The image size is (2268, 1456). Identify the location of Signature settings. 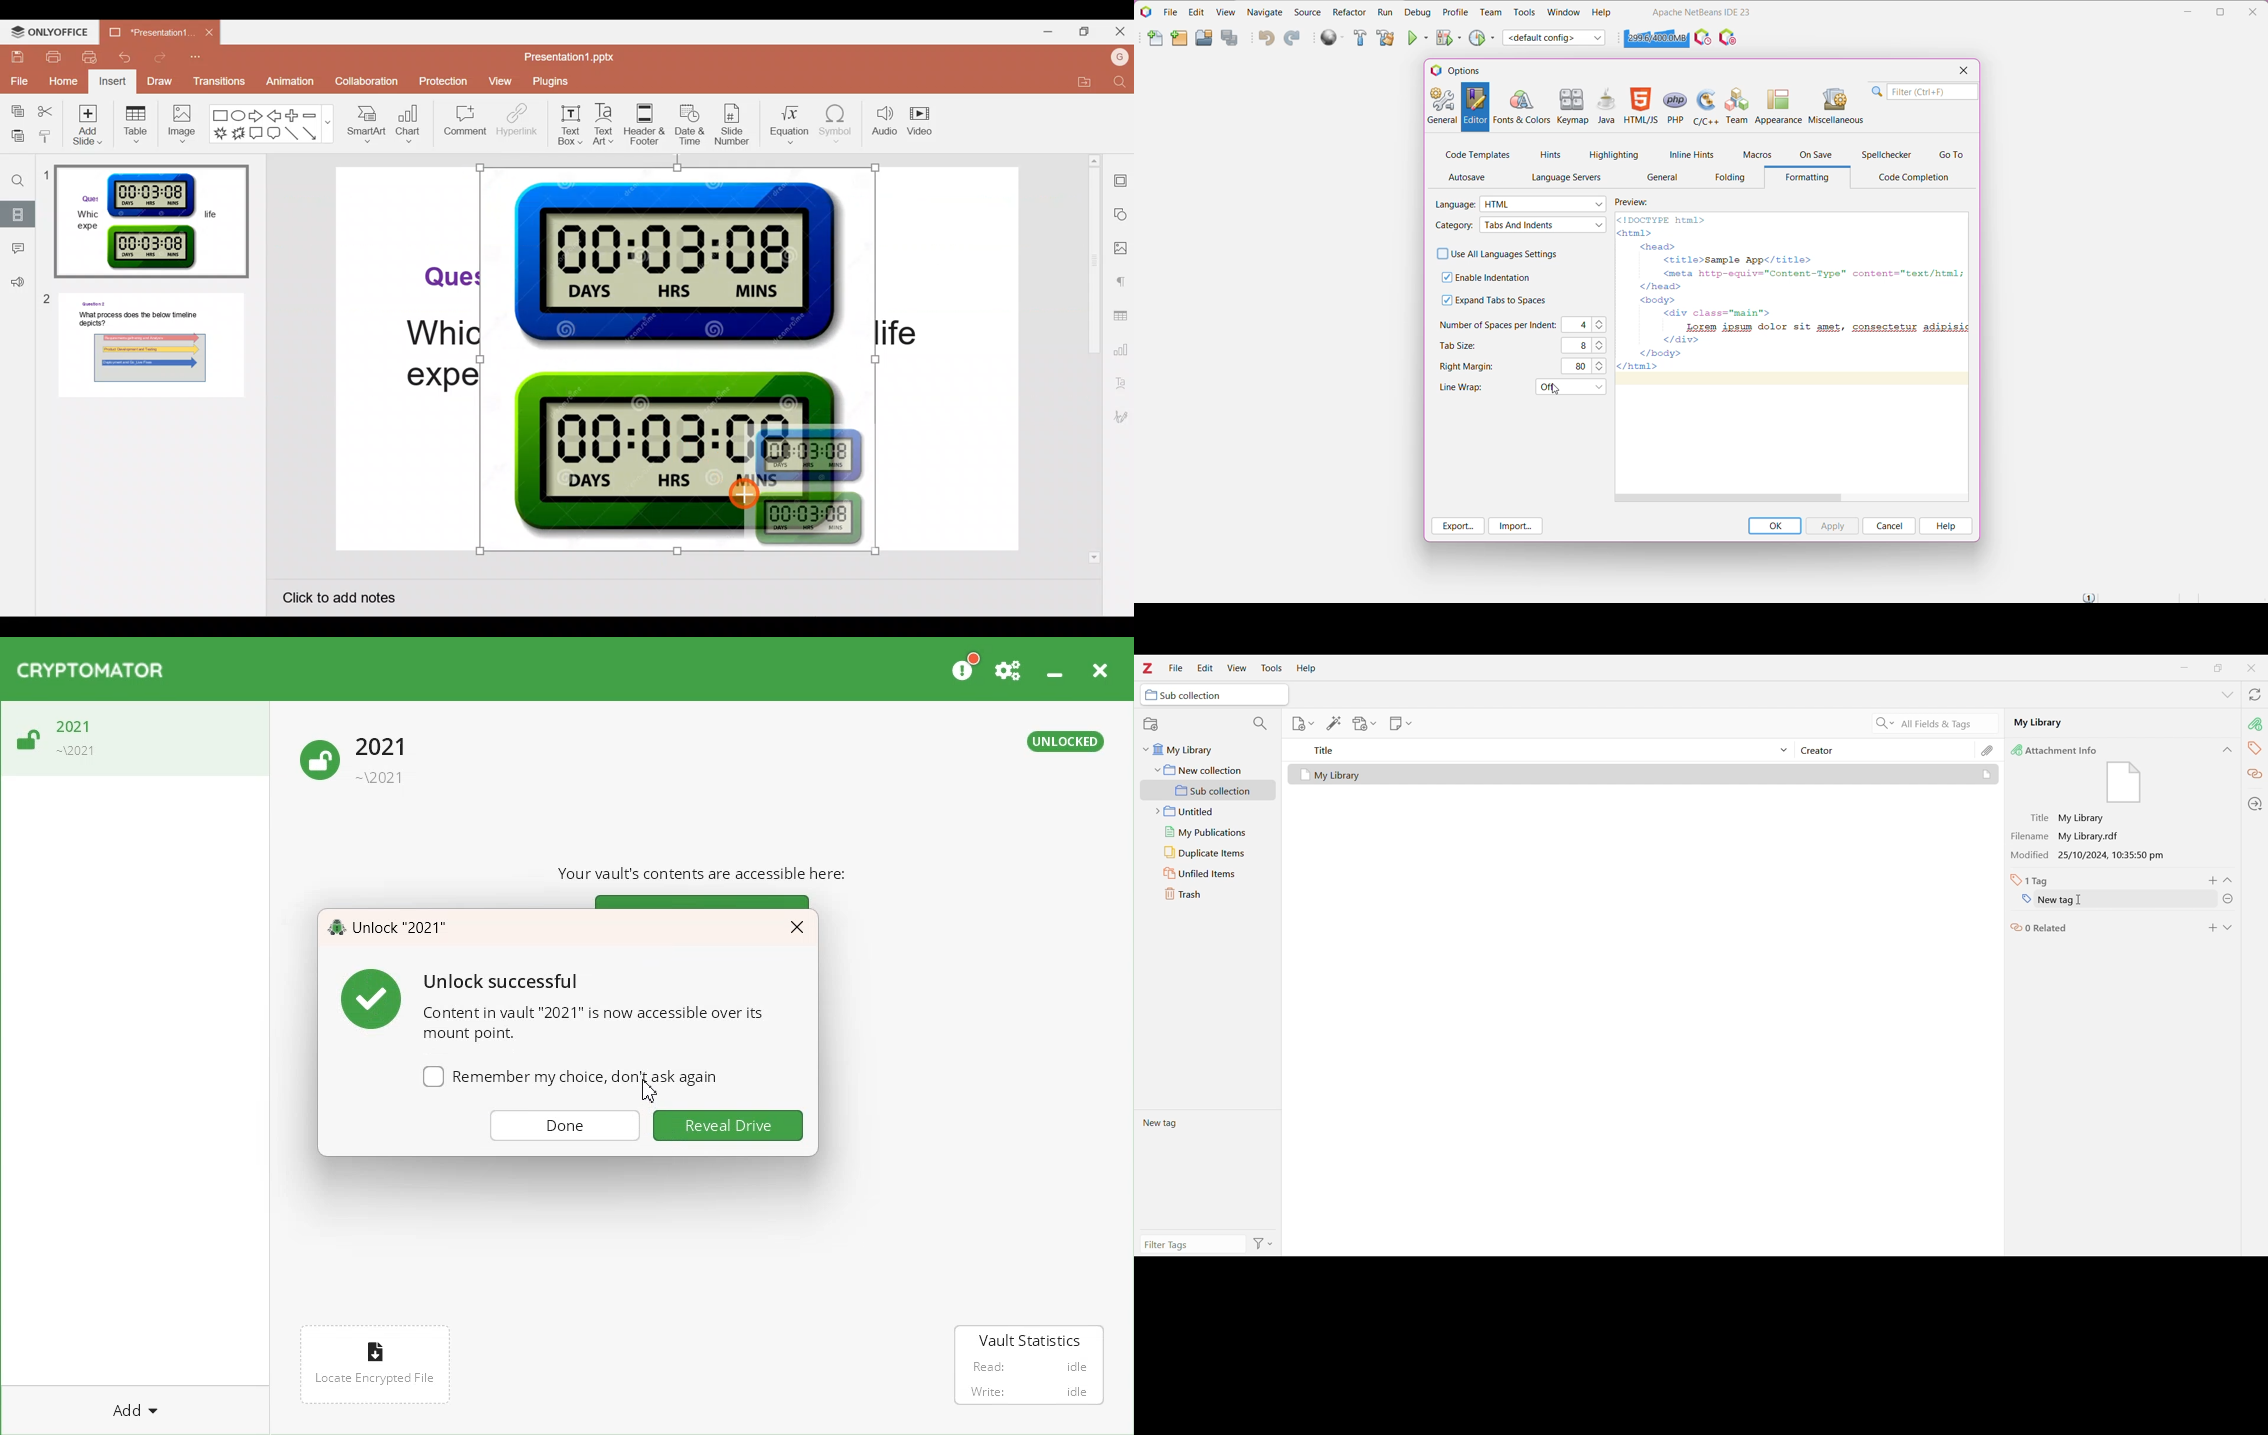
(1121, 418).